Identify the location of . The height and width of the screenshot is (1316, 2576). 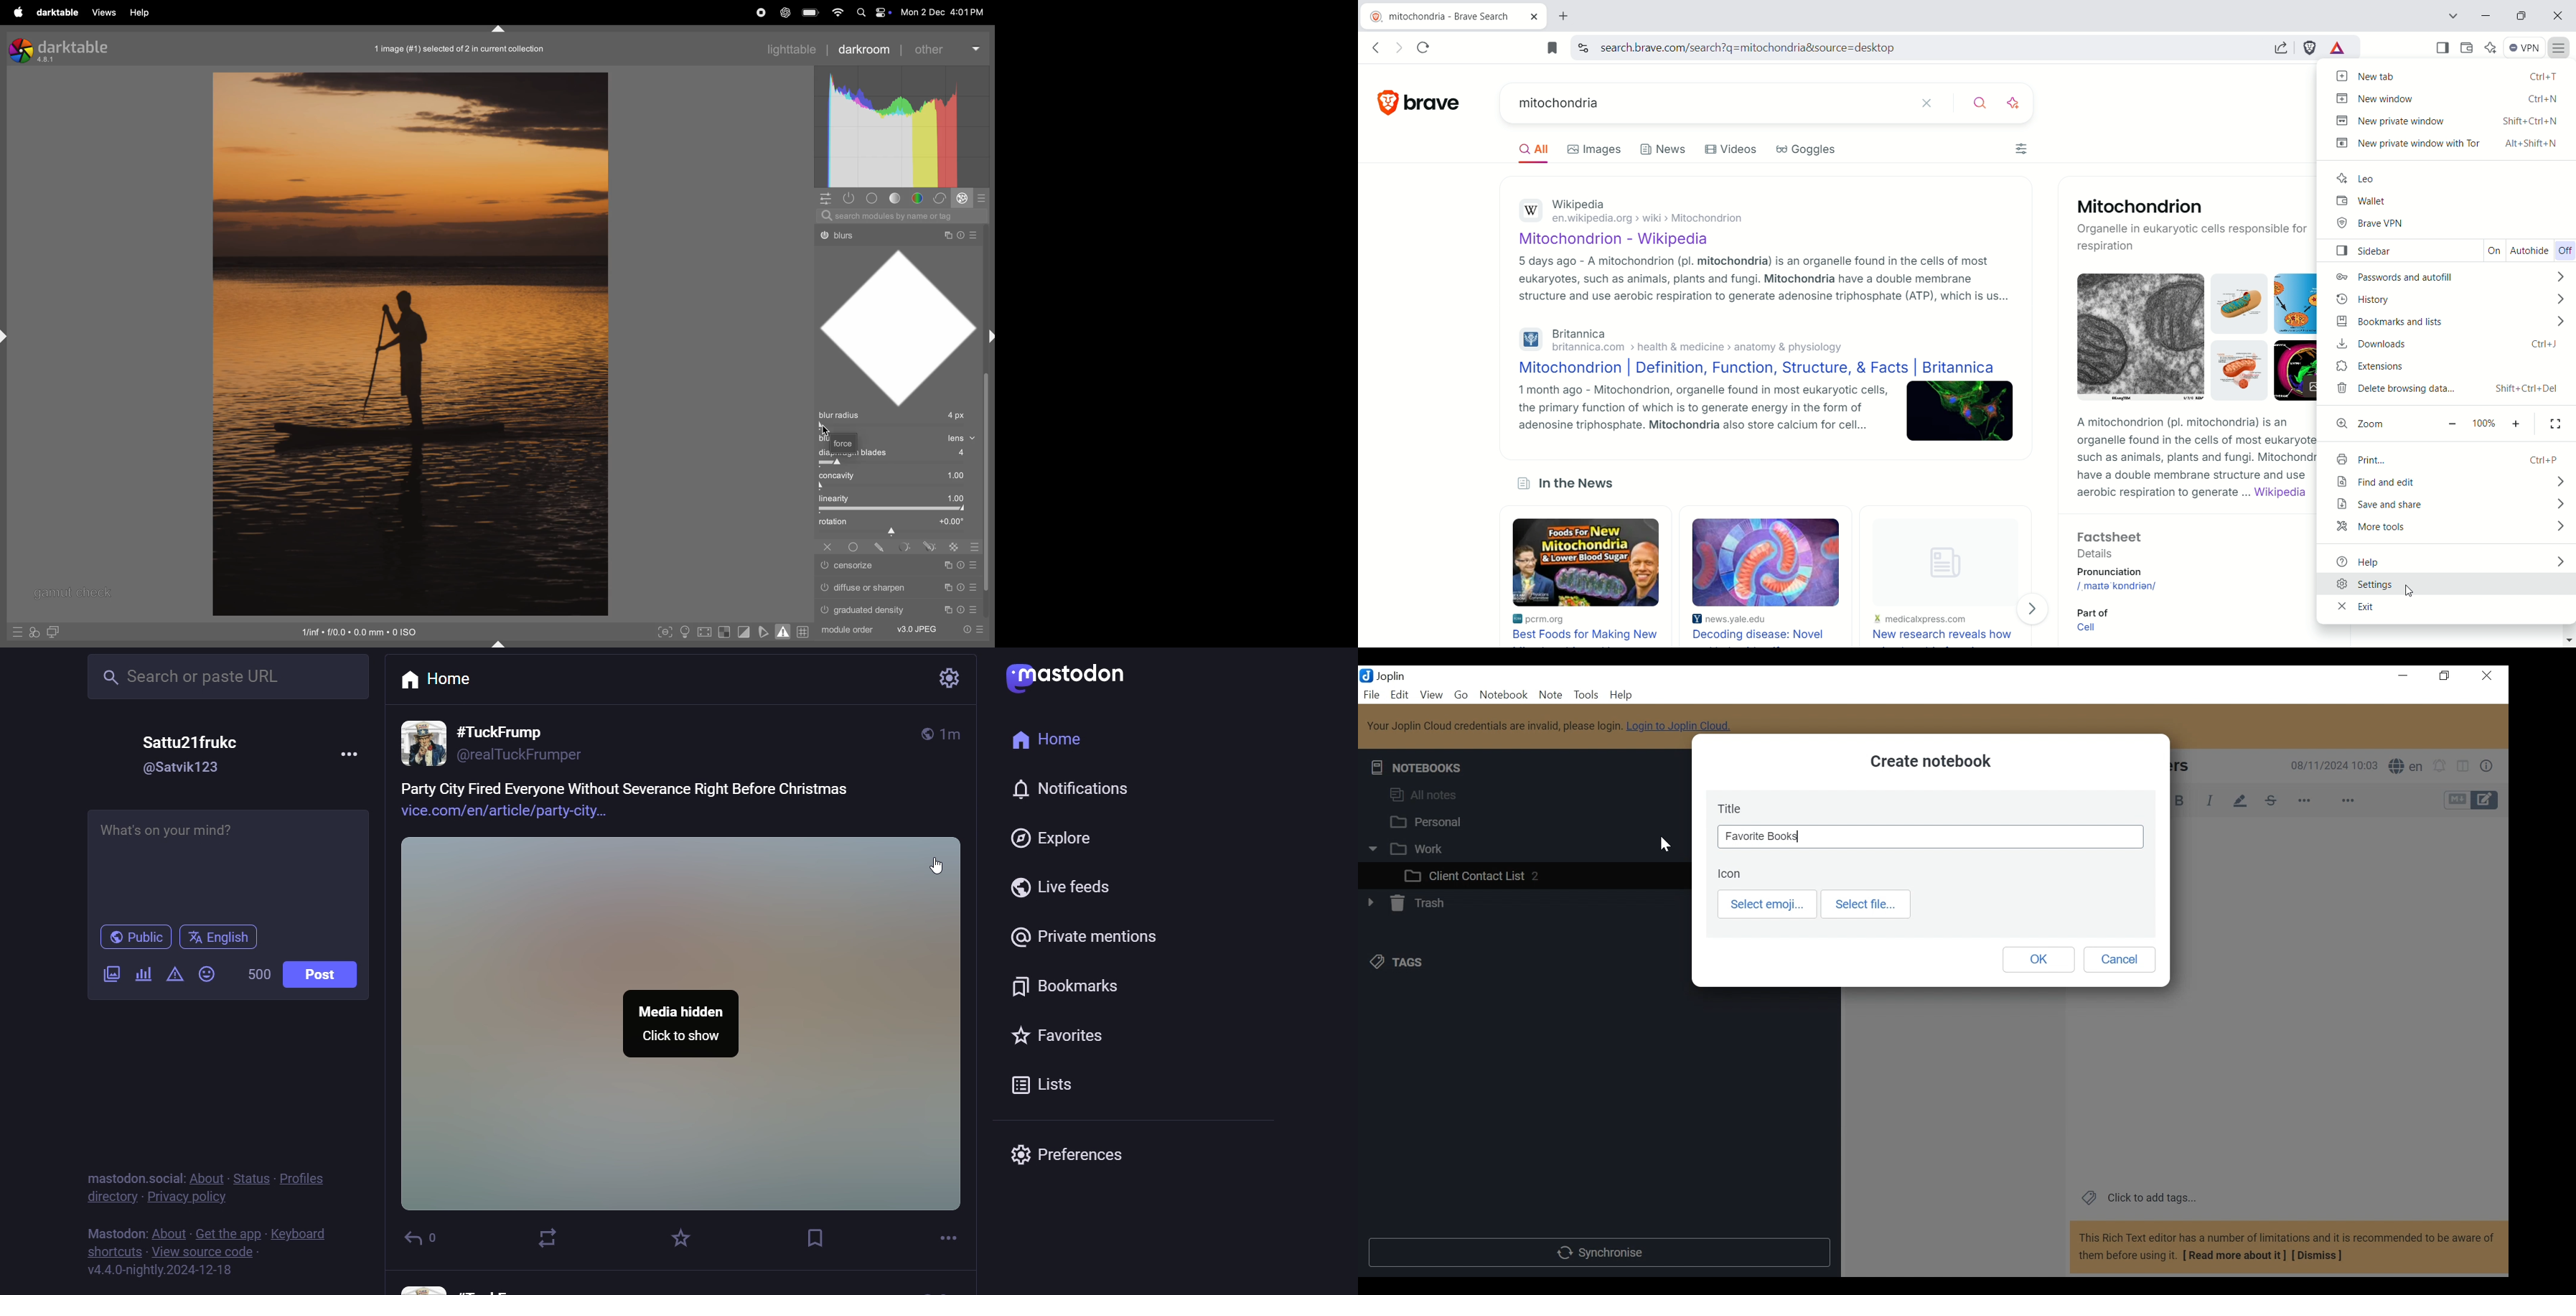
(1401, 695).